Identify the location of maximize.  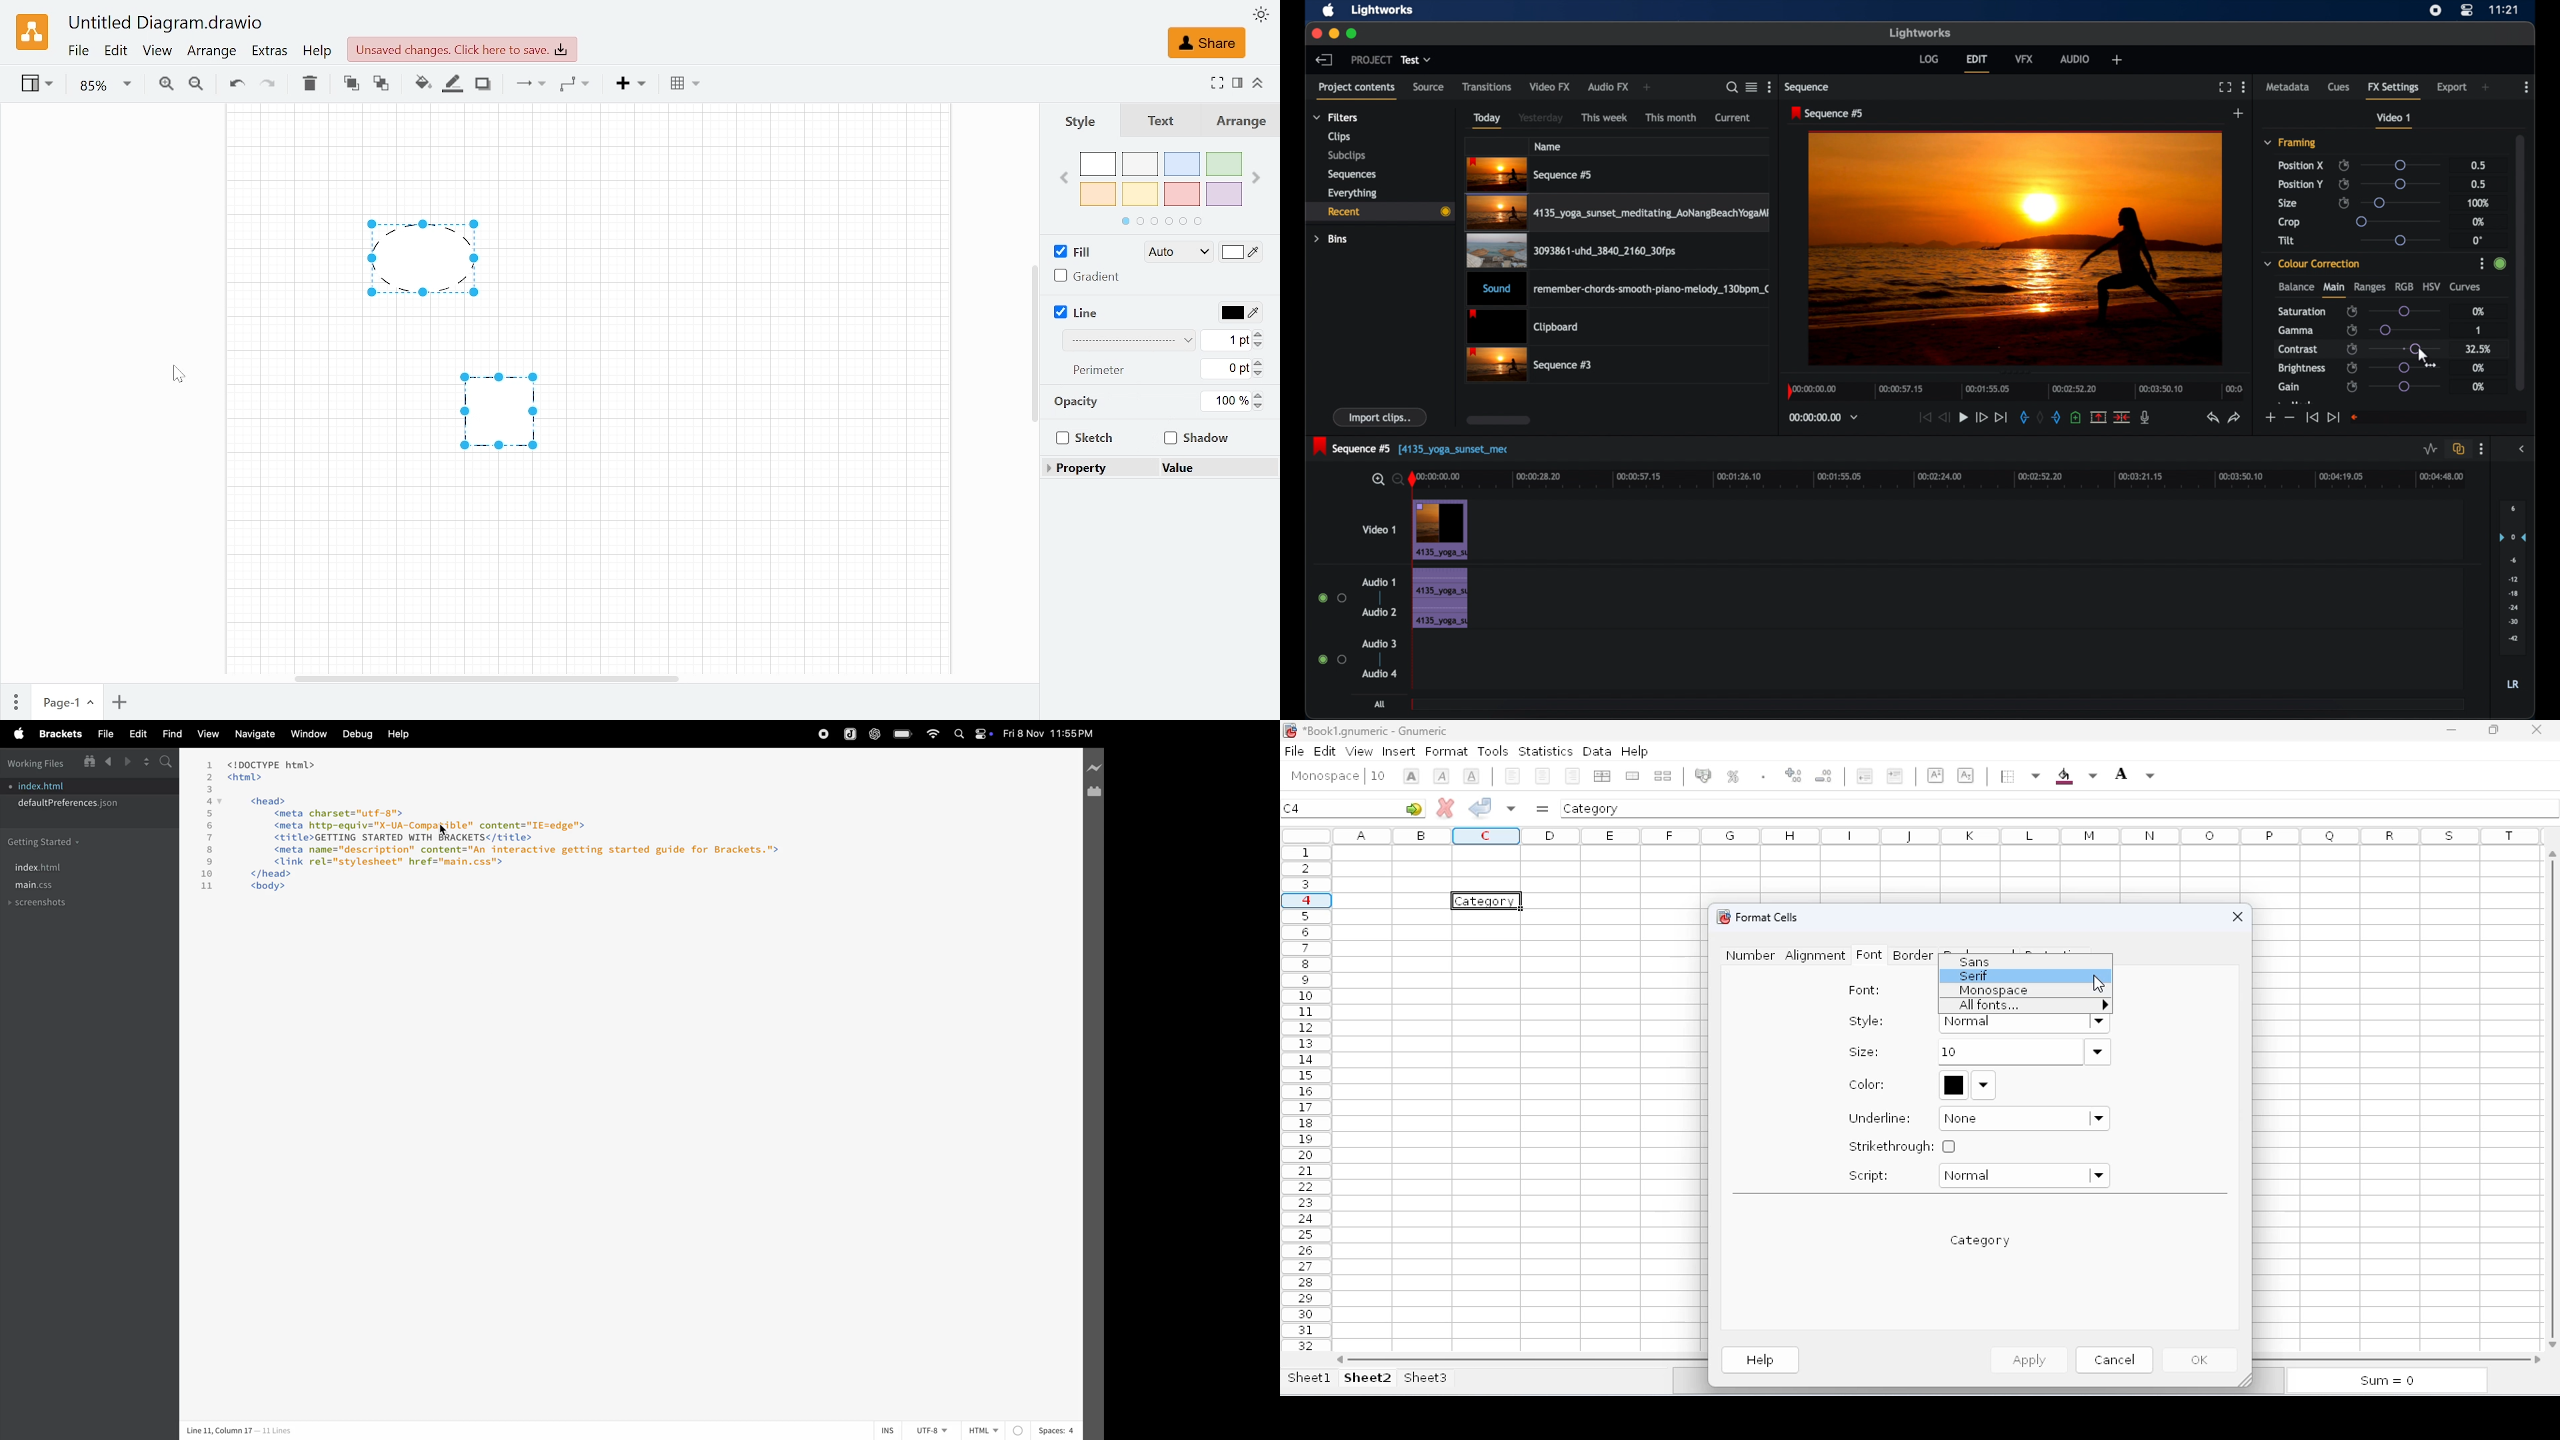
(1353, 33).